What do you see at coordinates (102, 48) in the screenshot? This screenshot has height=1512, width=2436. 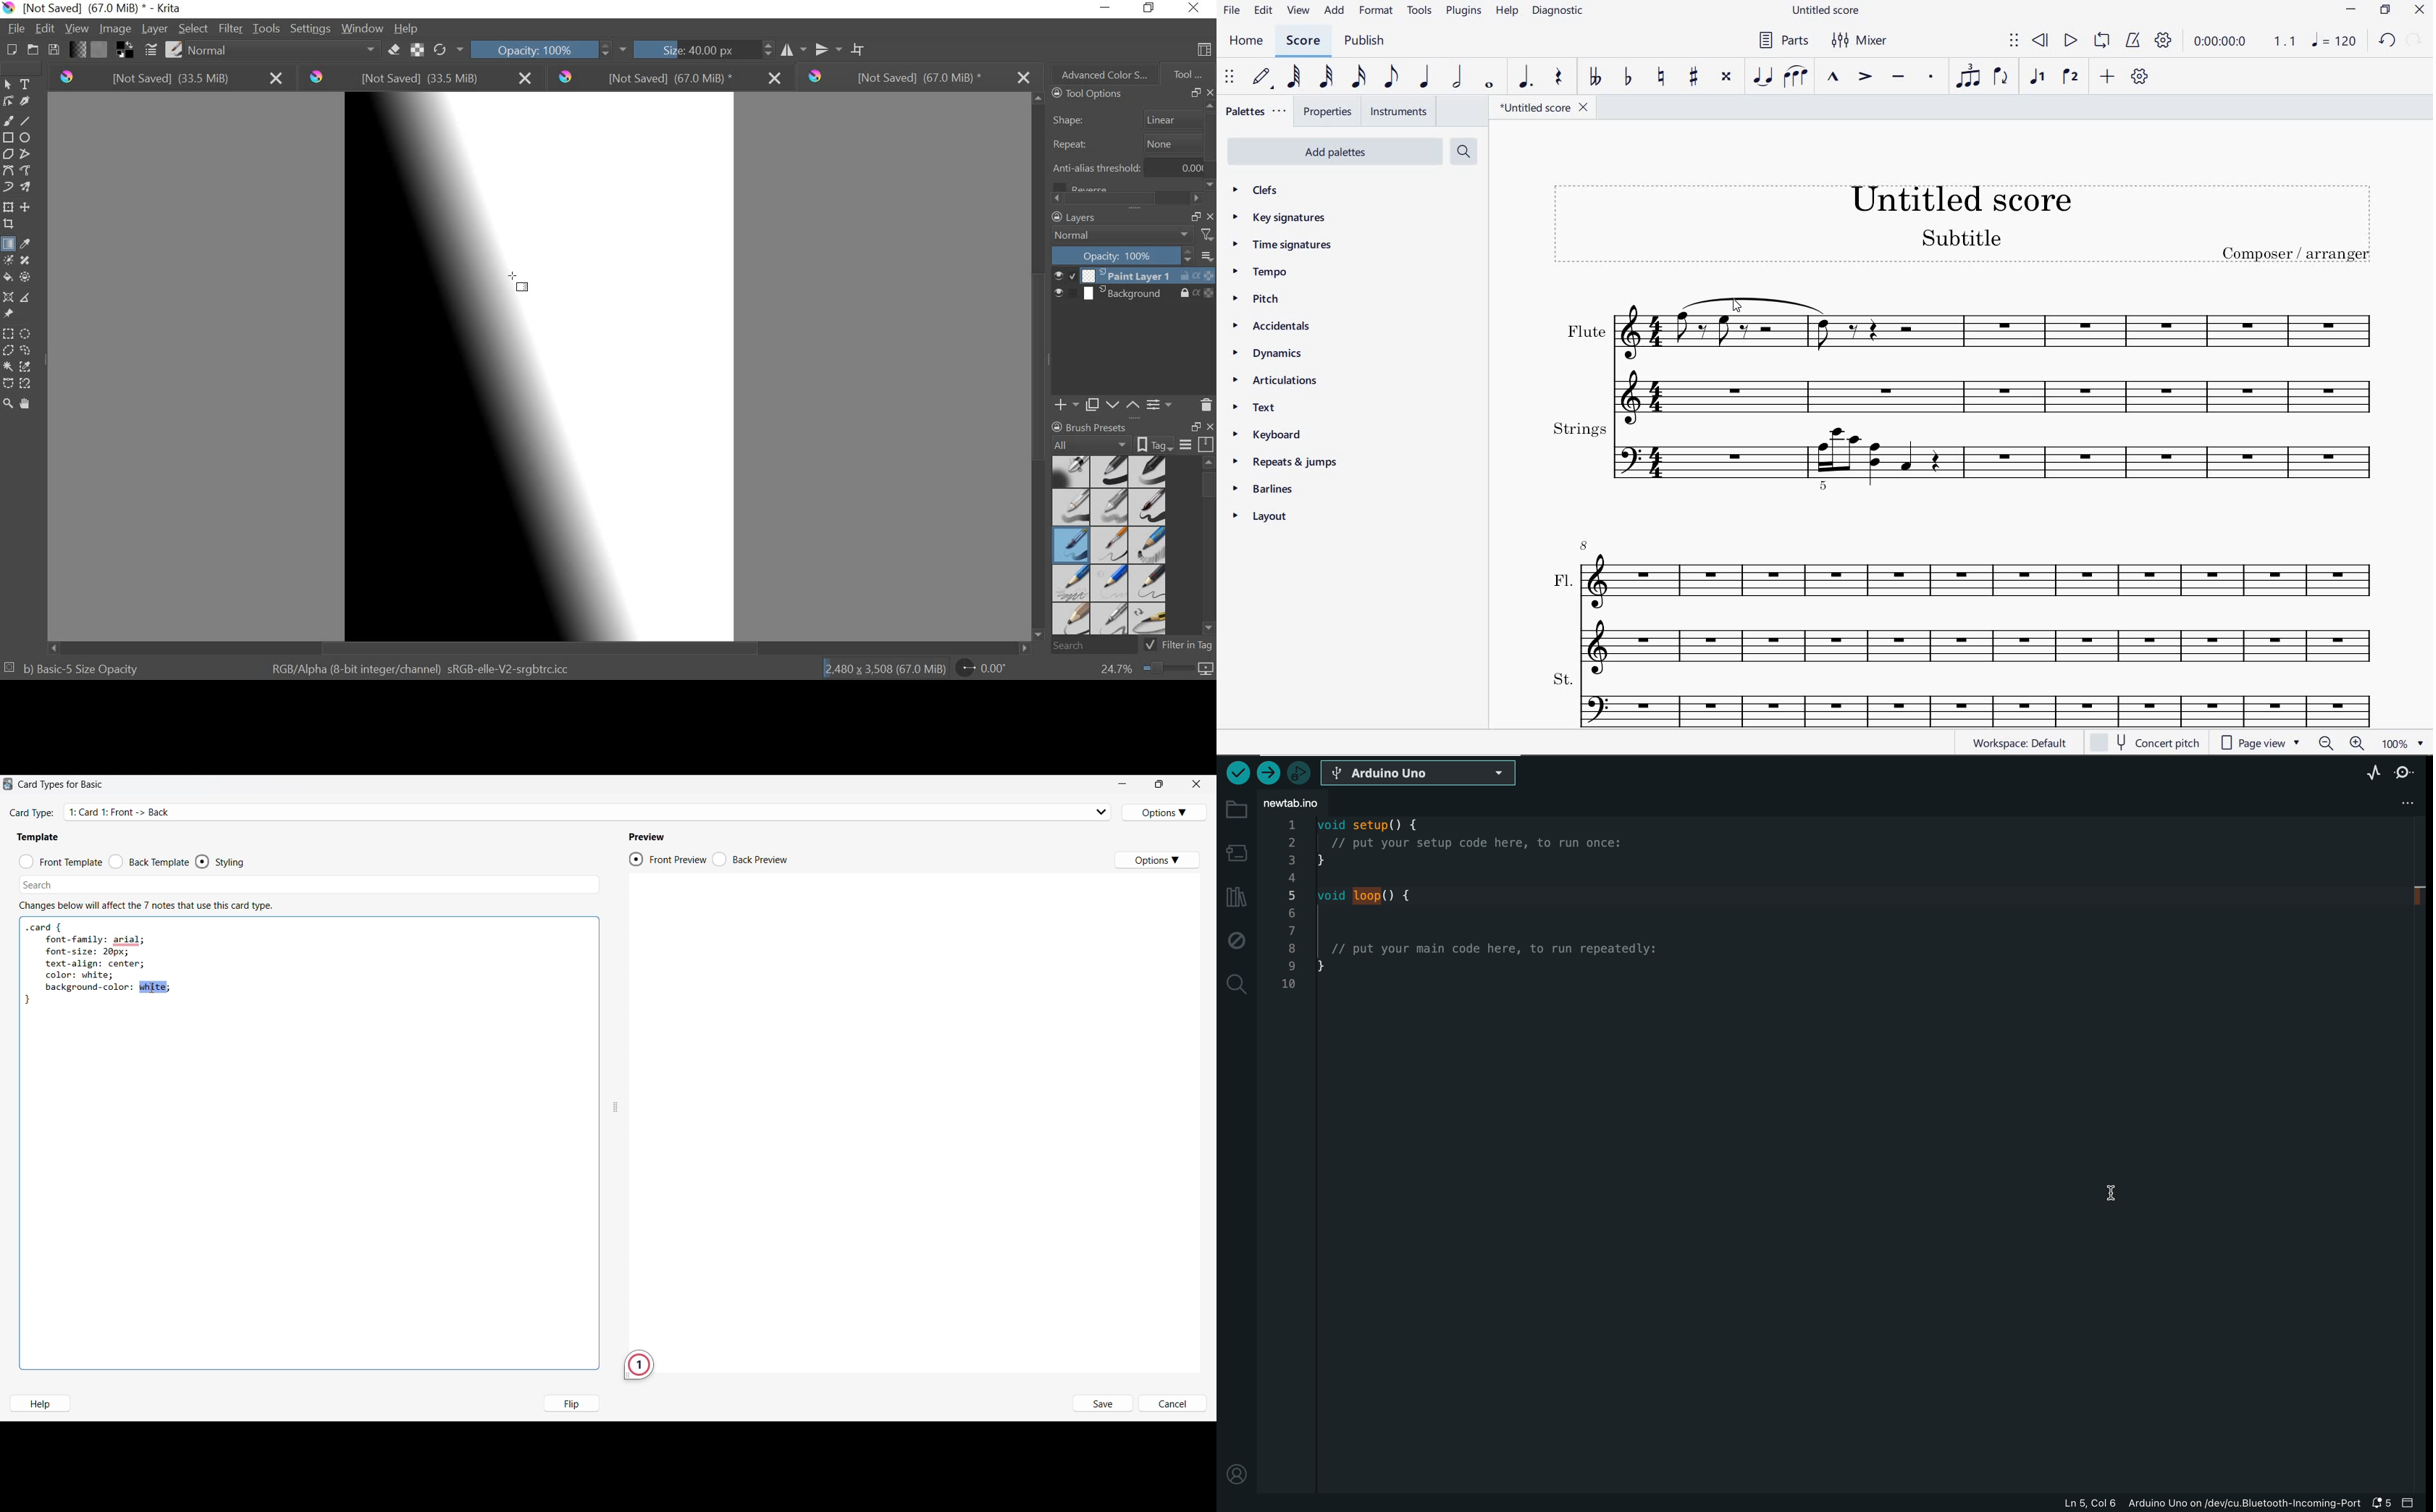 I see `FILL PATTERNS` at bounding box center [102, 48].